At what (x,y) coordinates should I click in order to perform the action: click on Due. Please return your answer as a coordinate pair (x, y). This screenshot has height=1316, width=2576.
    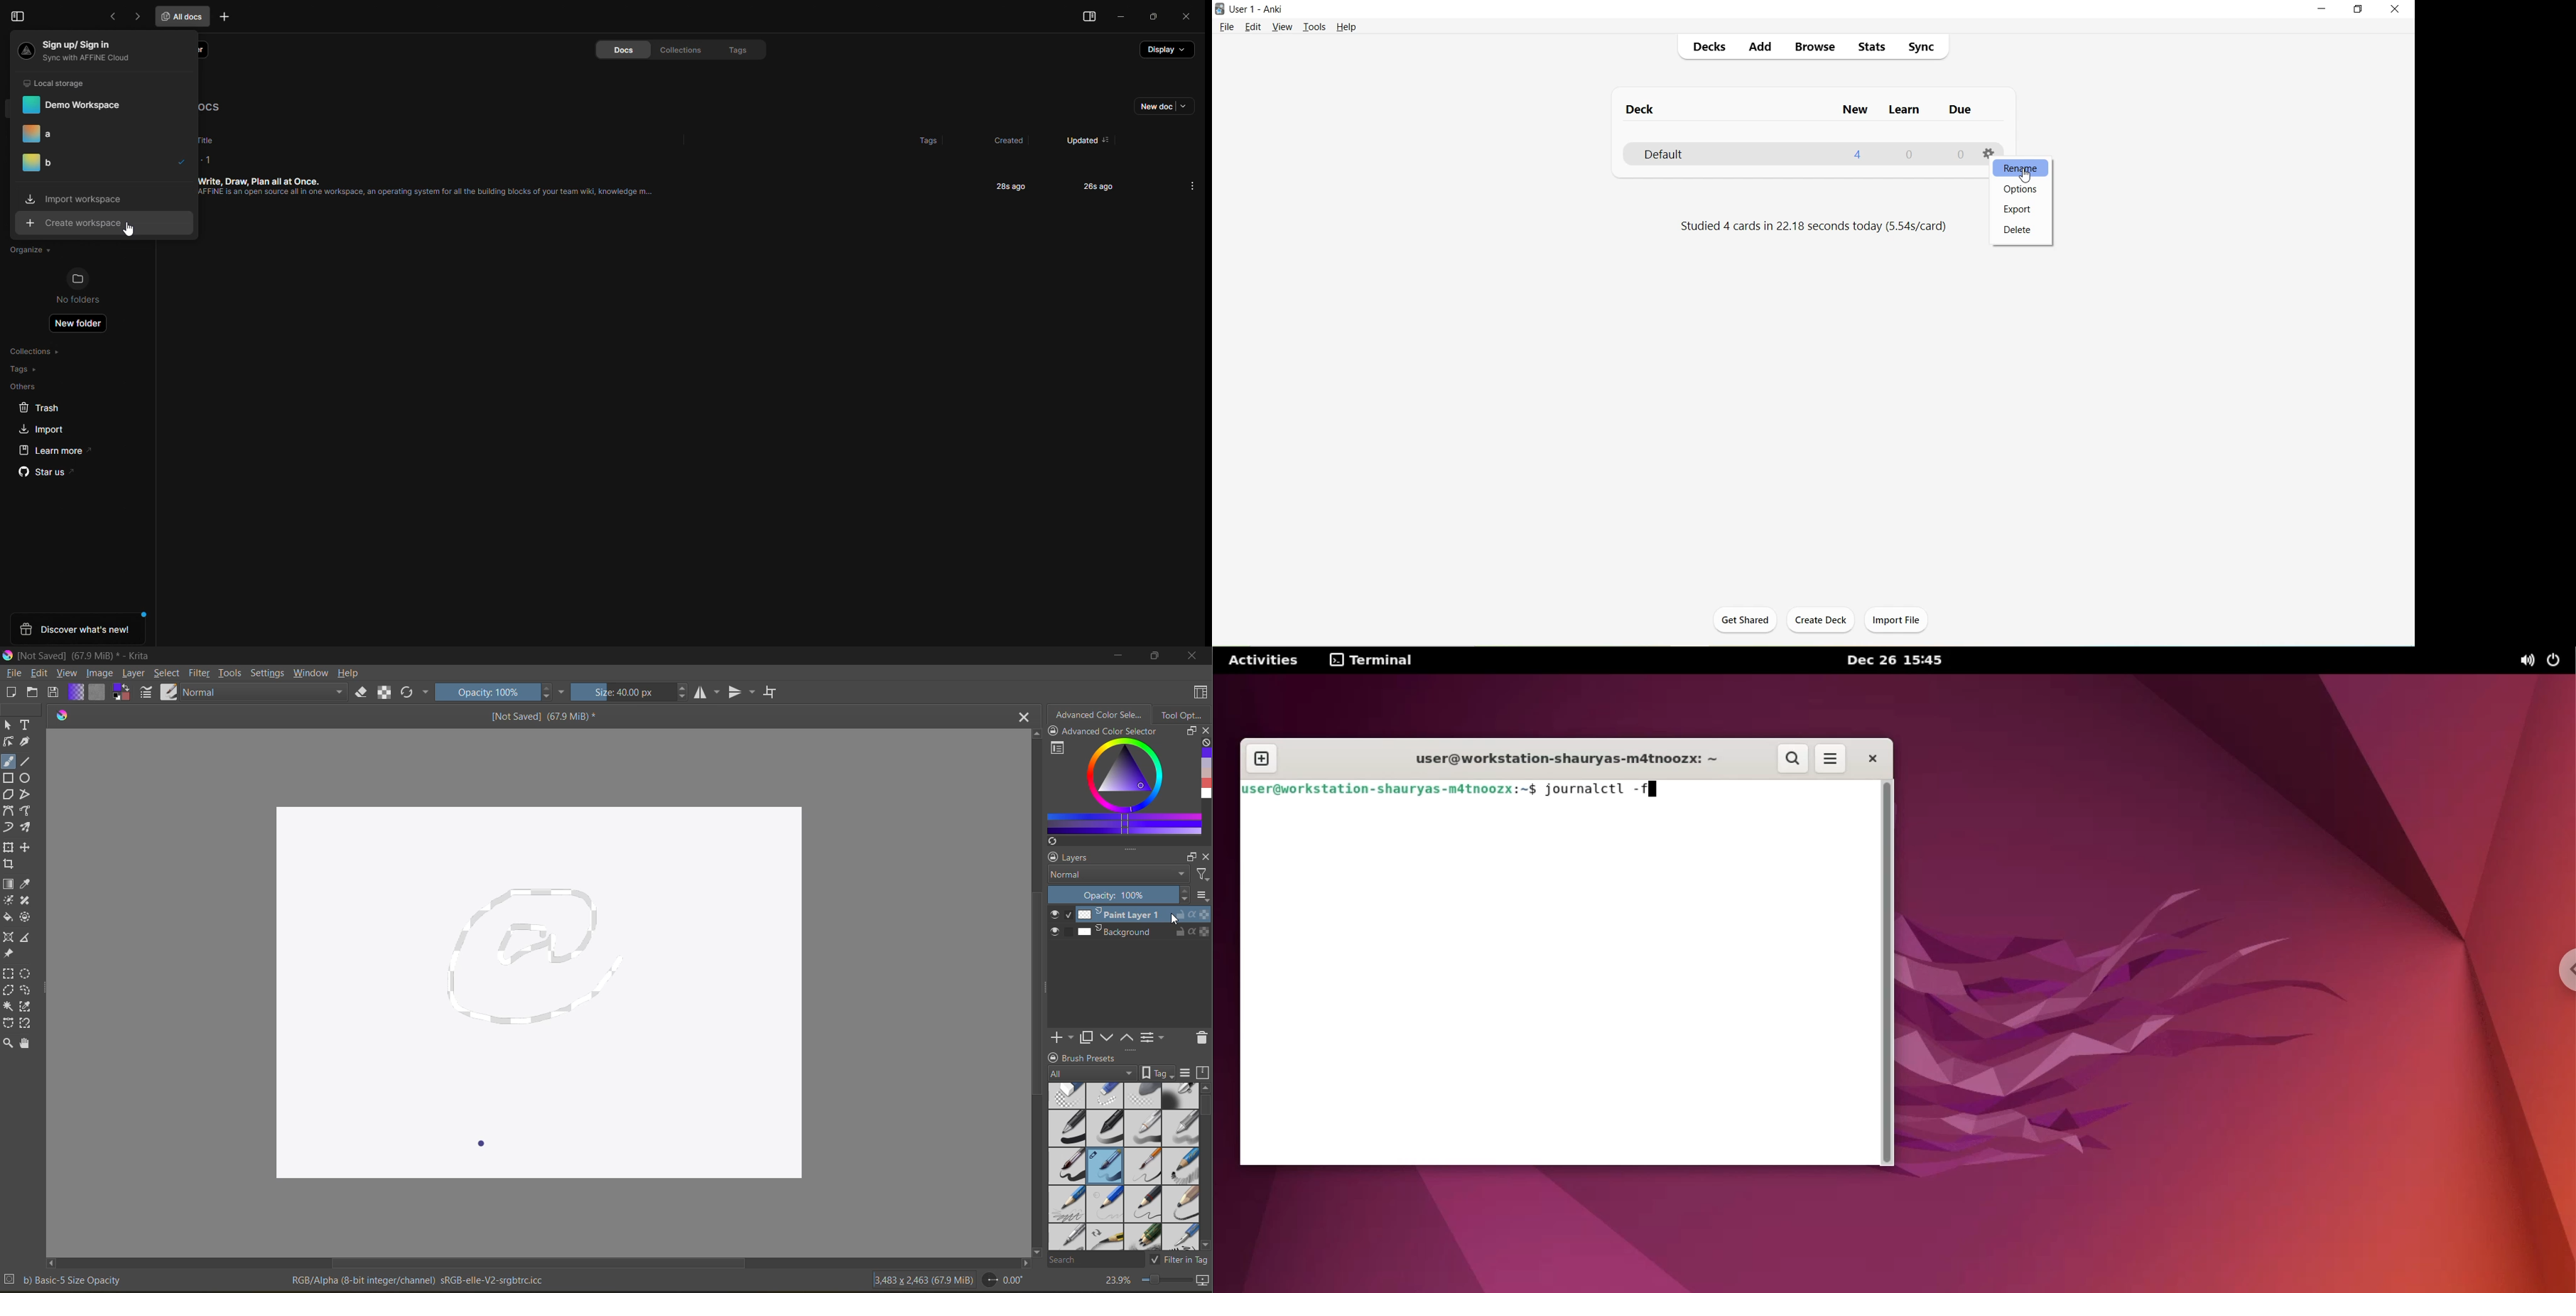
    Looking at the image, I should click on (1958, 112).